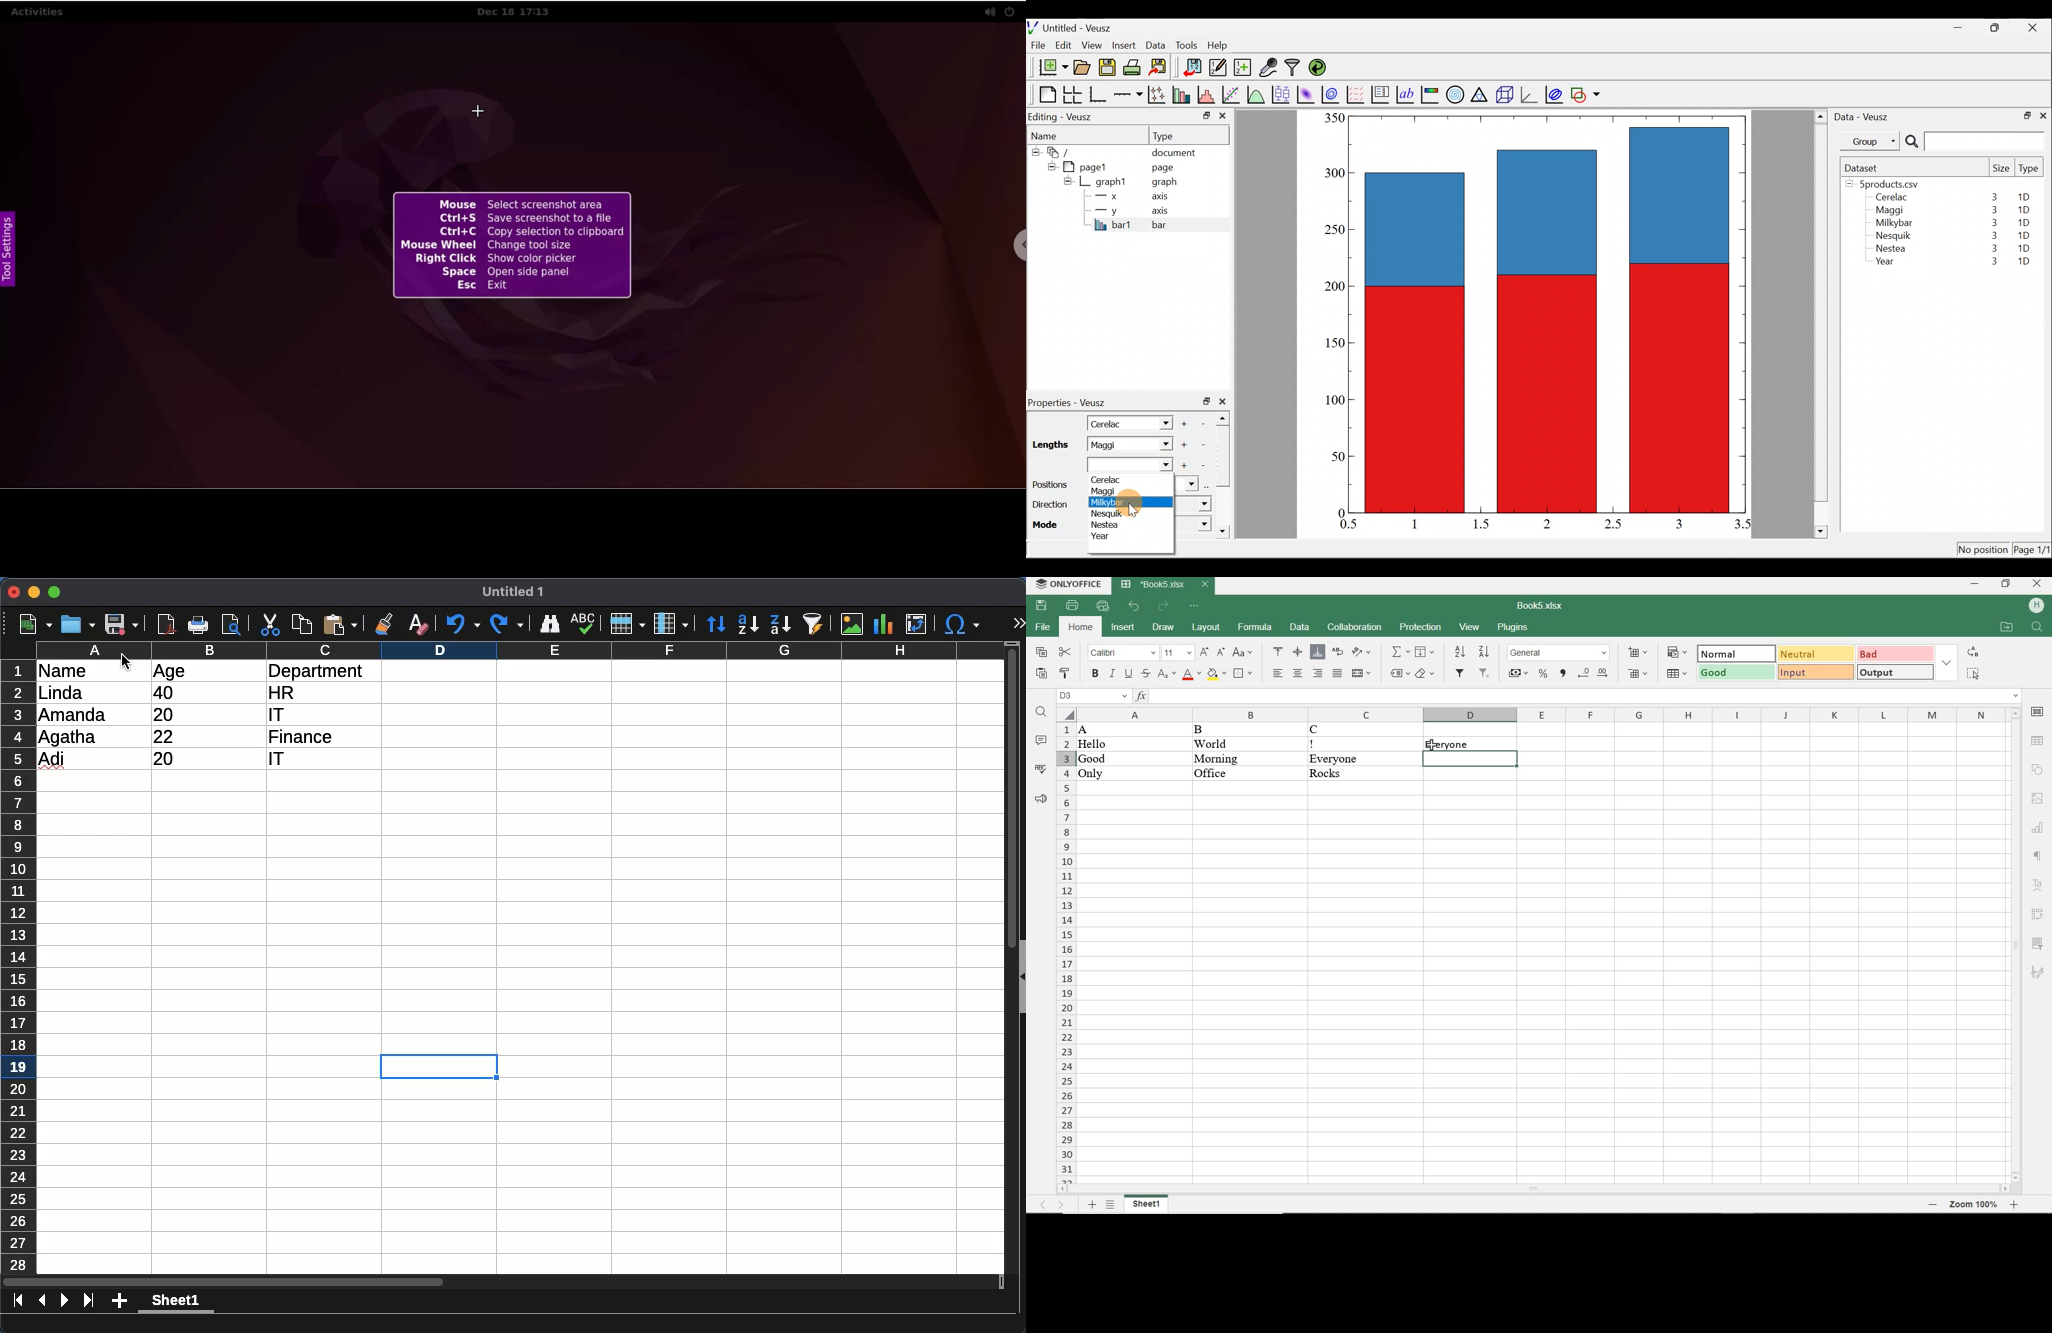 This screenshot has height=1344, width=2072. What do you see at coordinates (1422, 628) in the screenshot?
I see `protection` at bounding box center [1422, 628].